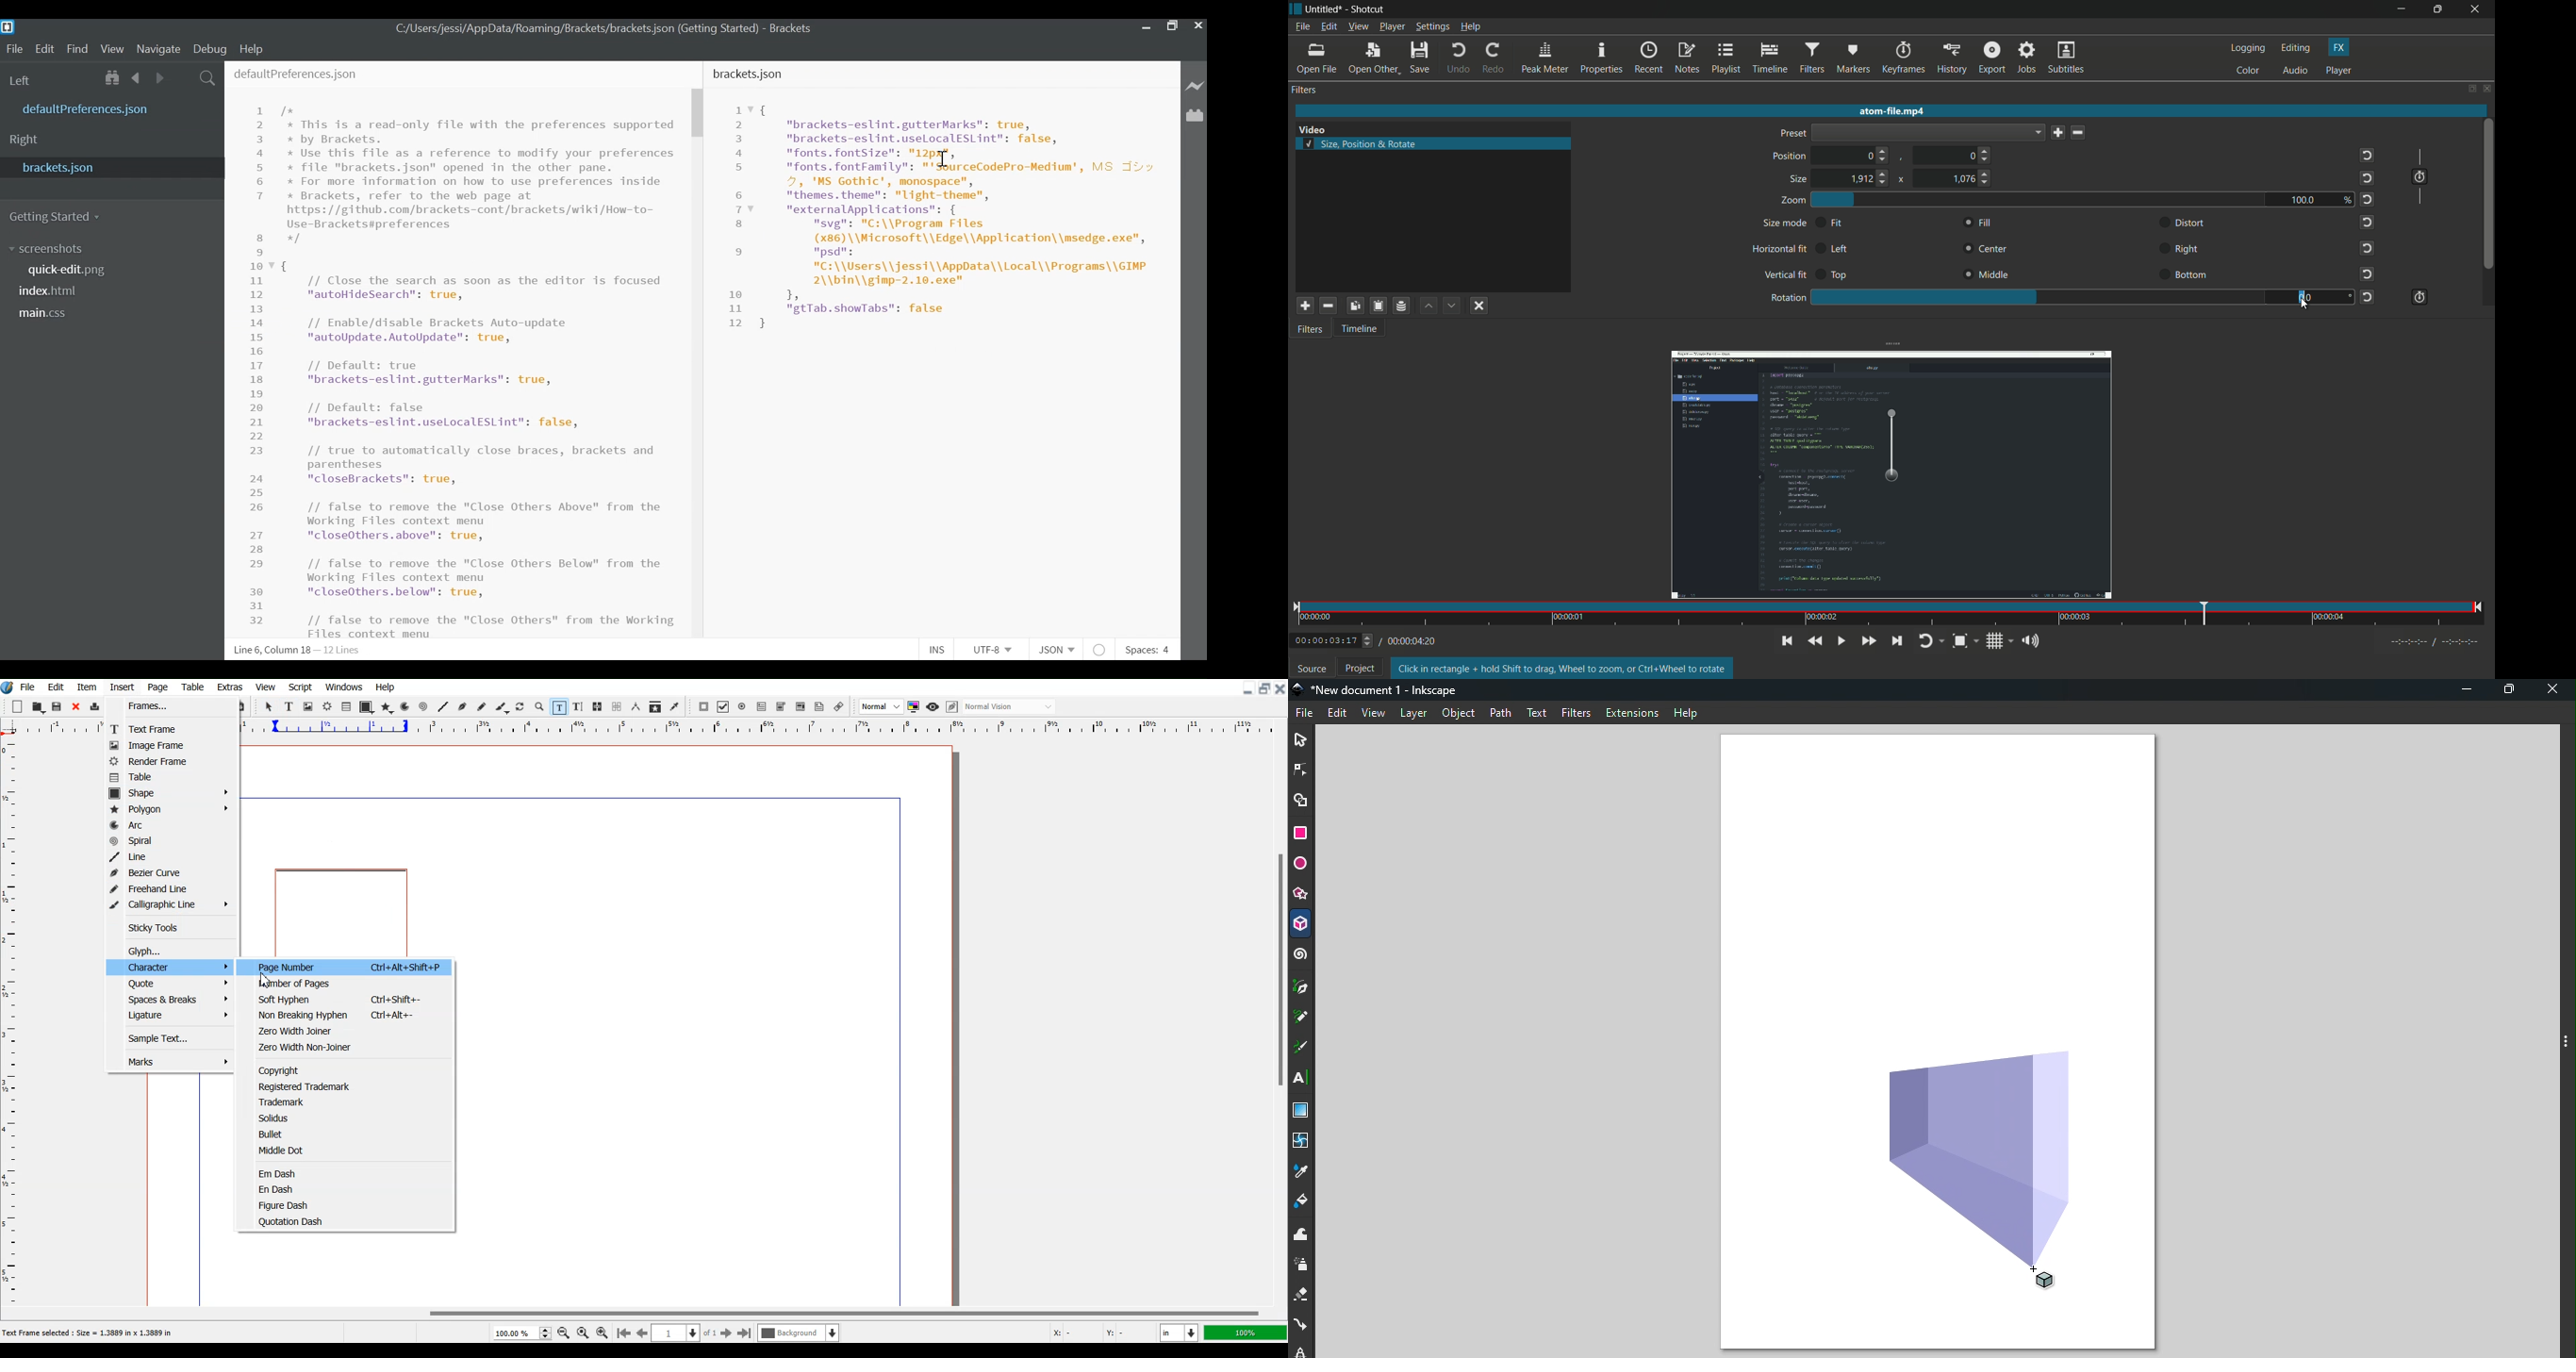 Image resolution: width=2576 pixels, height=1372 pixels. Describe the element at coordinates (443, 707) in the screenshot. I see `Line` at that location.